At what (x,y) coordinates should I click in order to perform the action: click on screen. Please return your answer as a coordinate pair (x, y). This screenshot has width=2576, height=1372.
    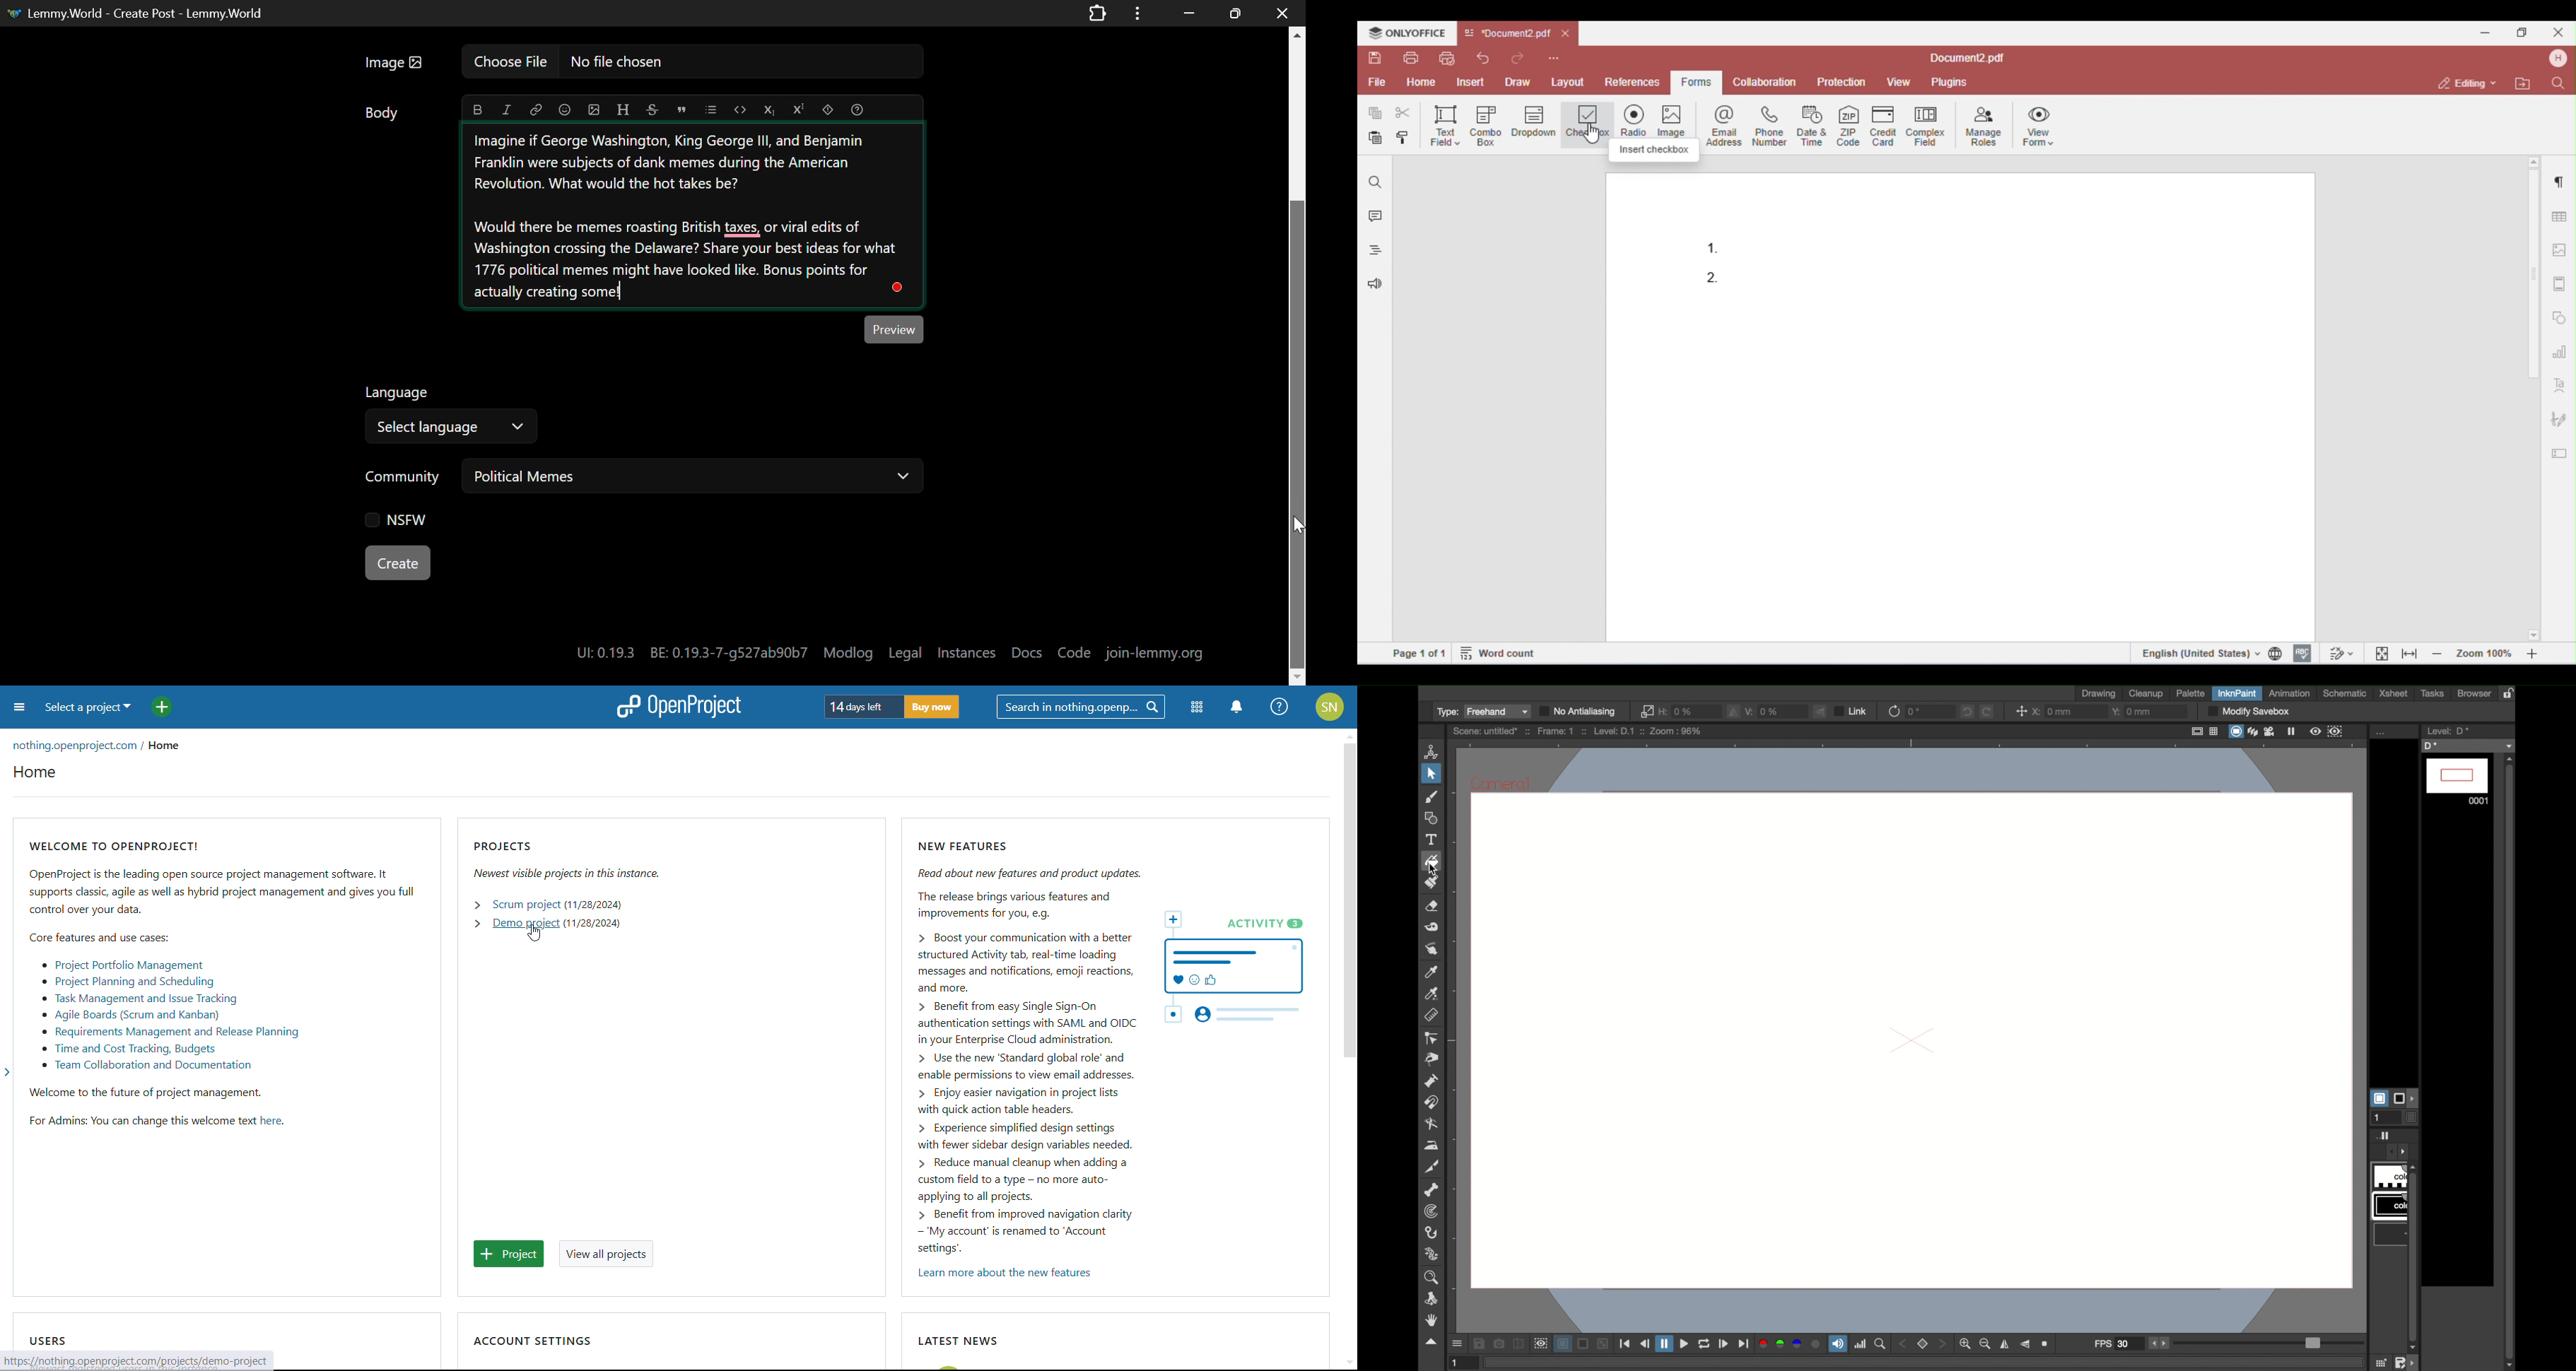
    Looking at the image, I should click on (2238, 731).